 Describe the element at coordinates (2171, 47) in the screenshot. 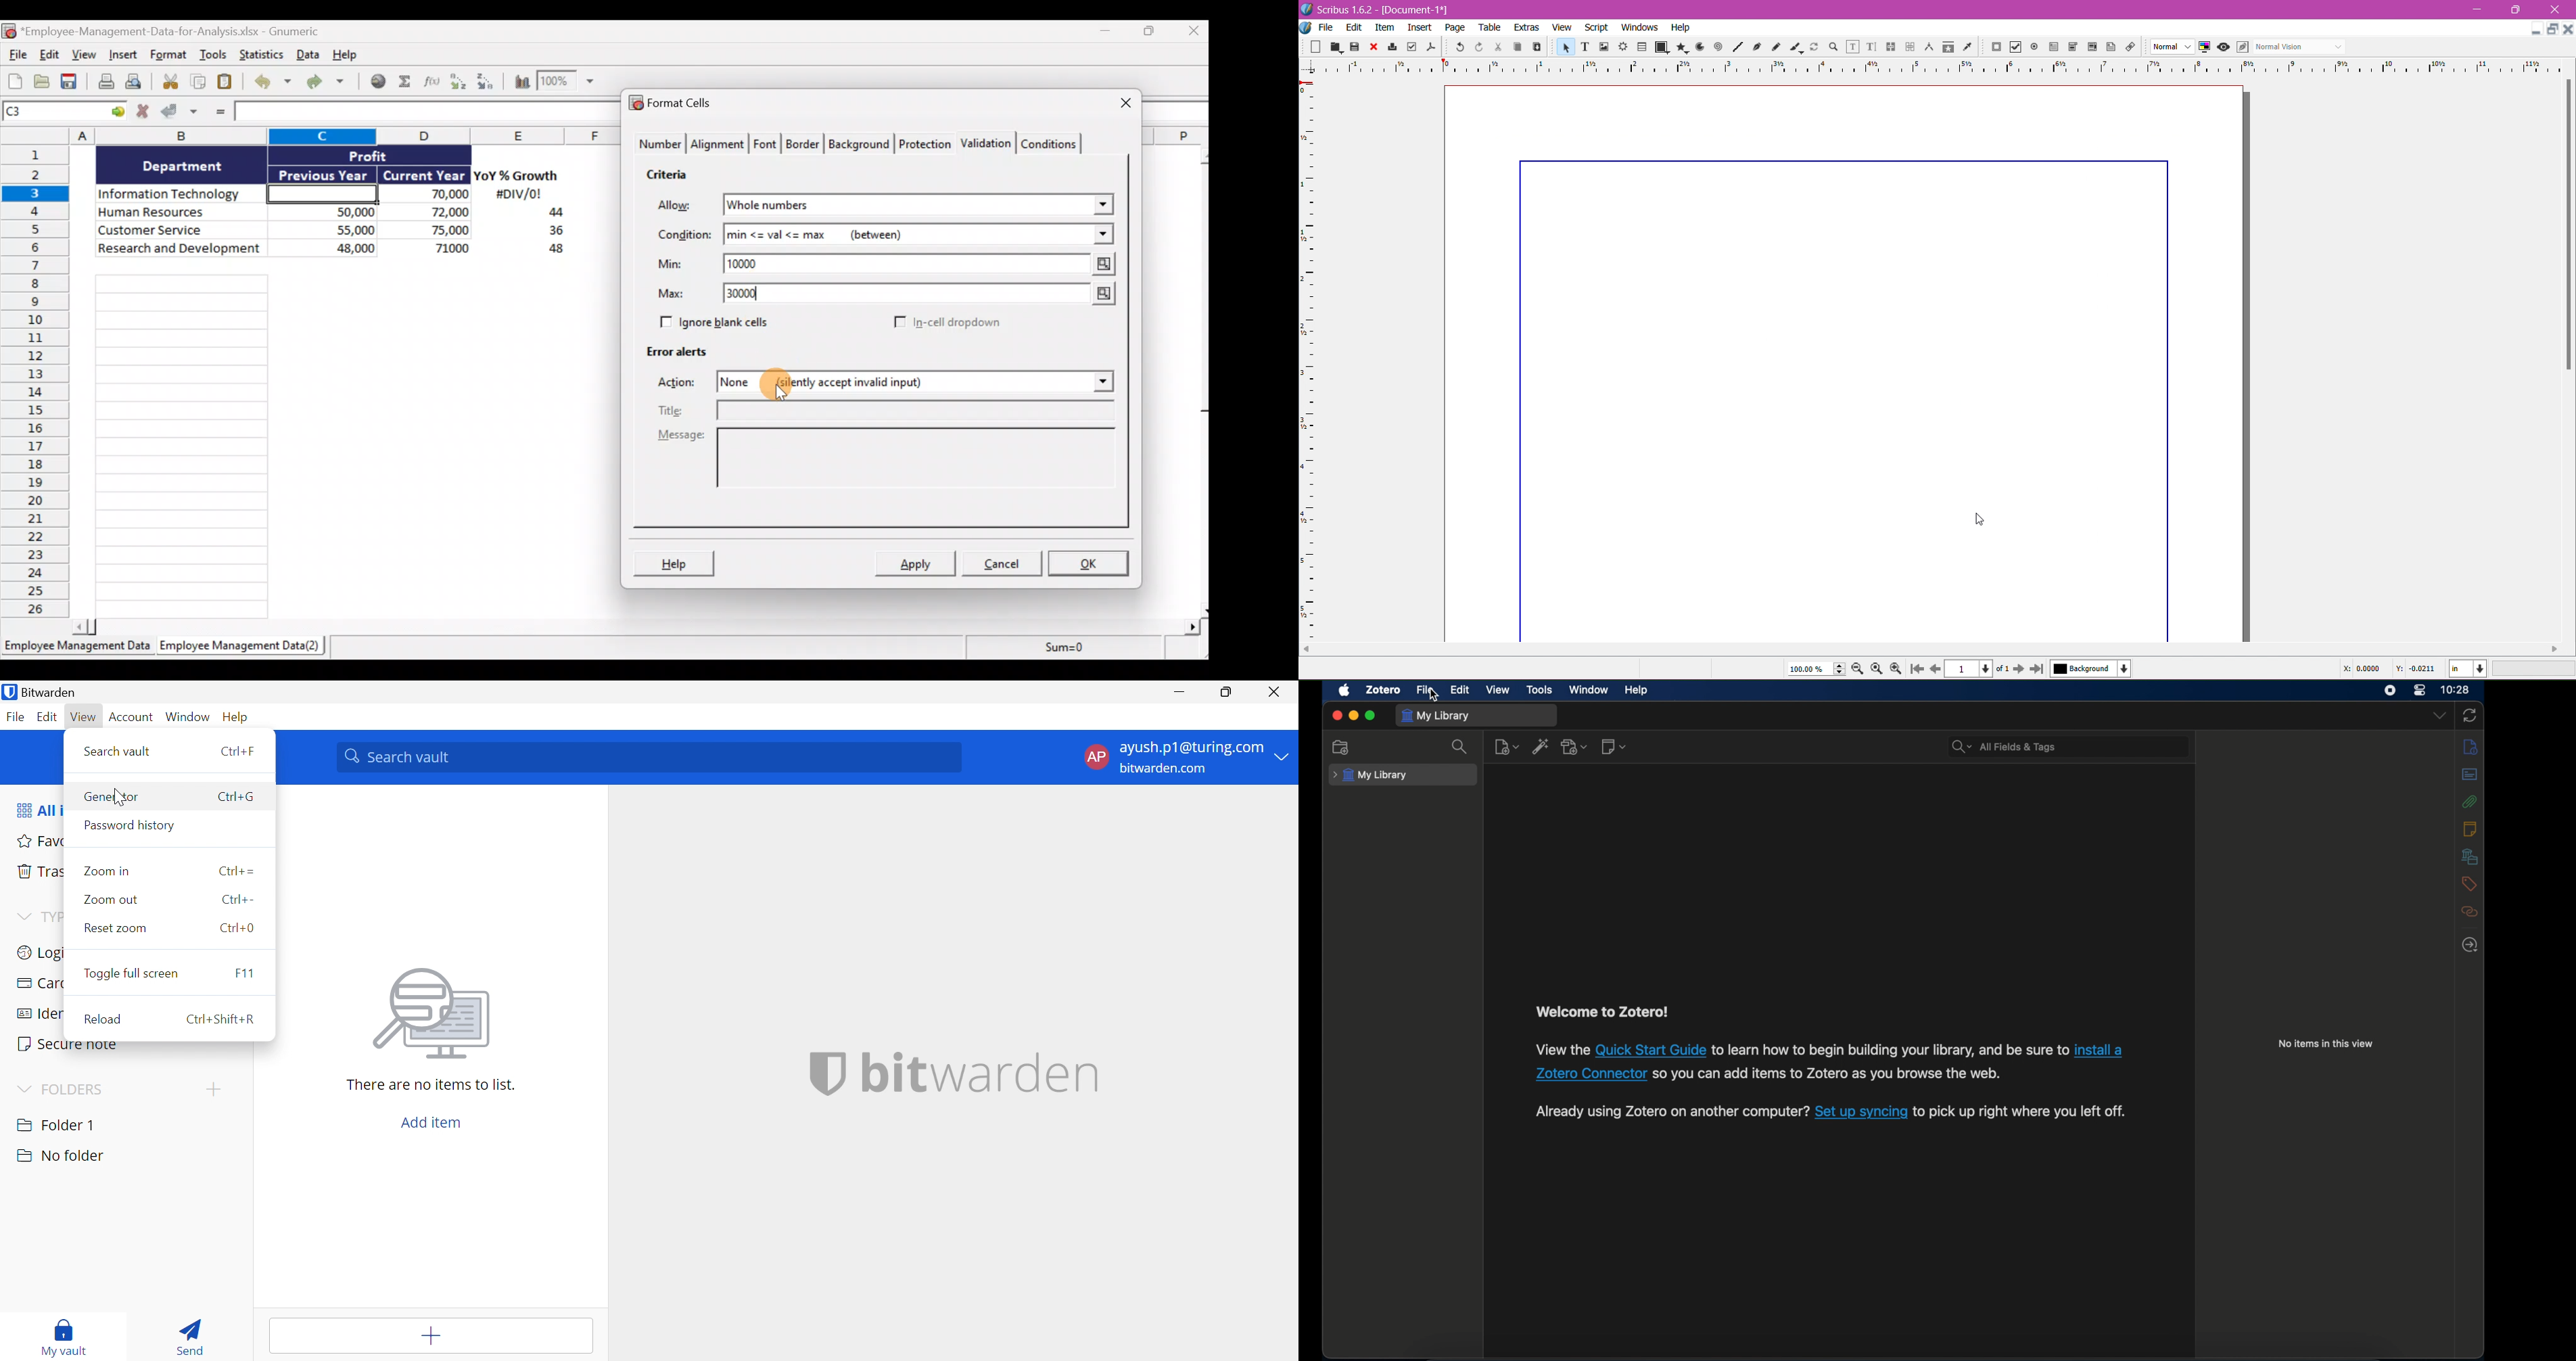

I see `Select the image preview quality` at that location.